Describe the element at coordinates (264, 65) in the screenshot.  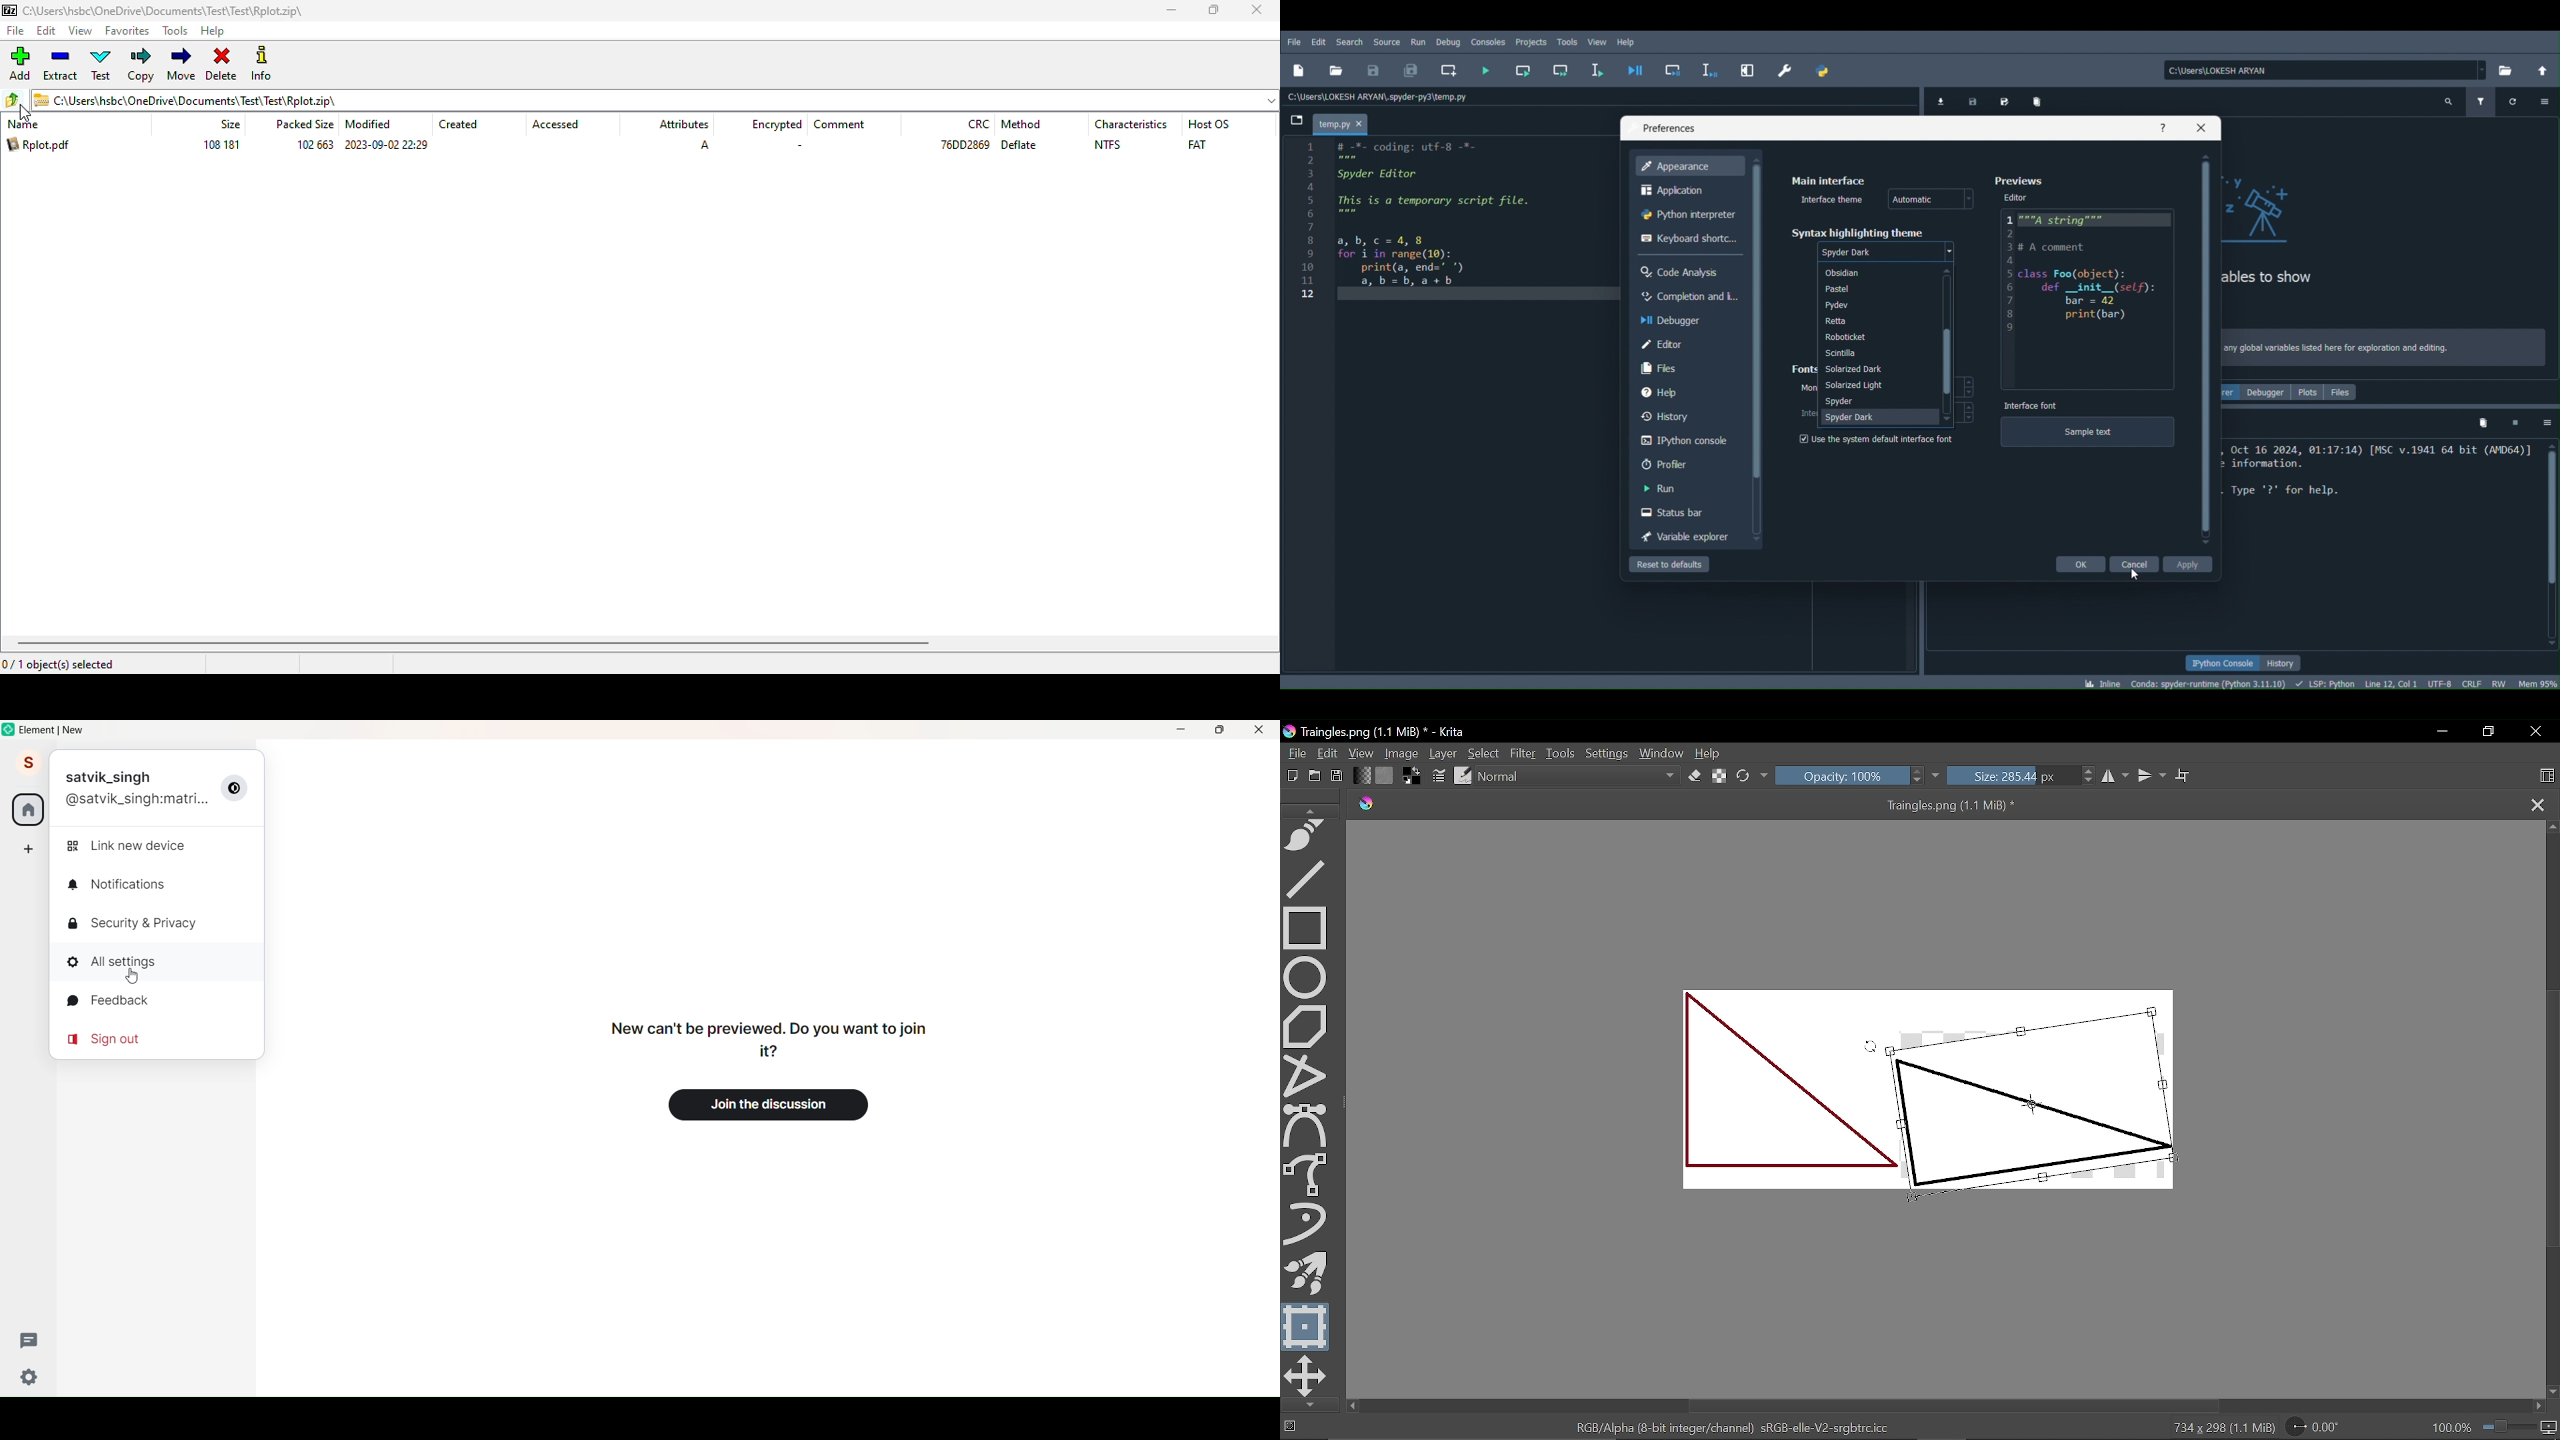
I see `info` at that location.